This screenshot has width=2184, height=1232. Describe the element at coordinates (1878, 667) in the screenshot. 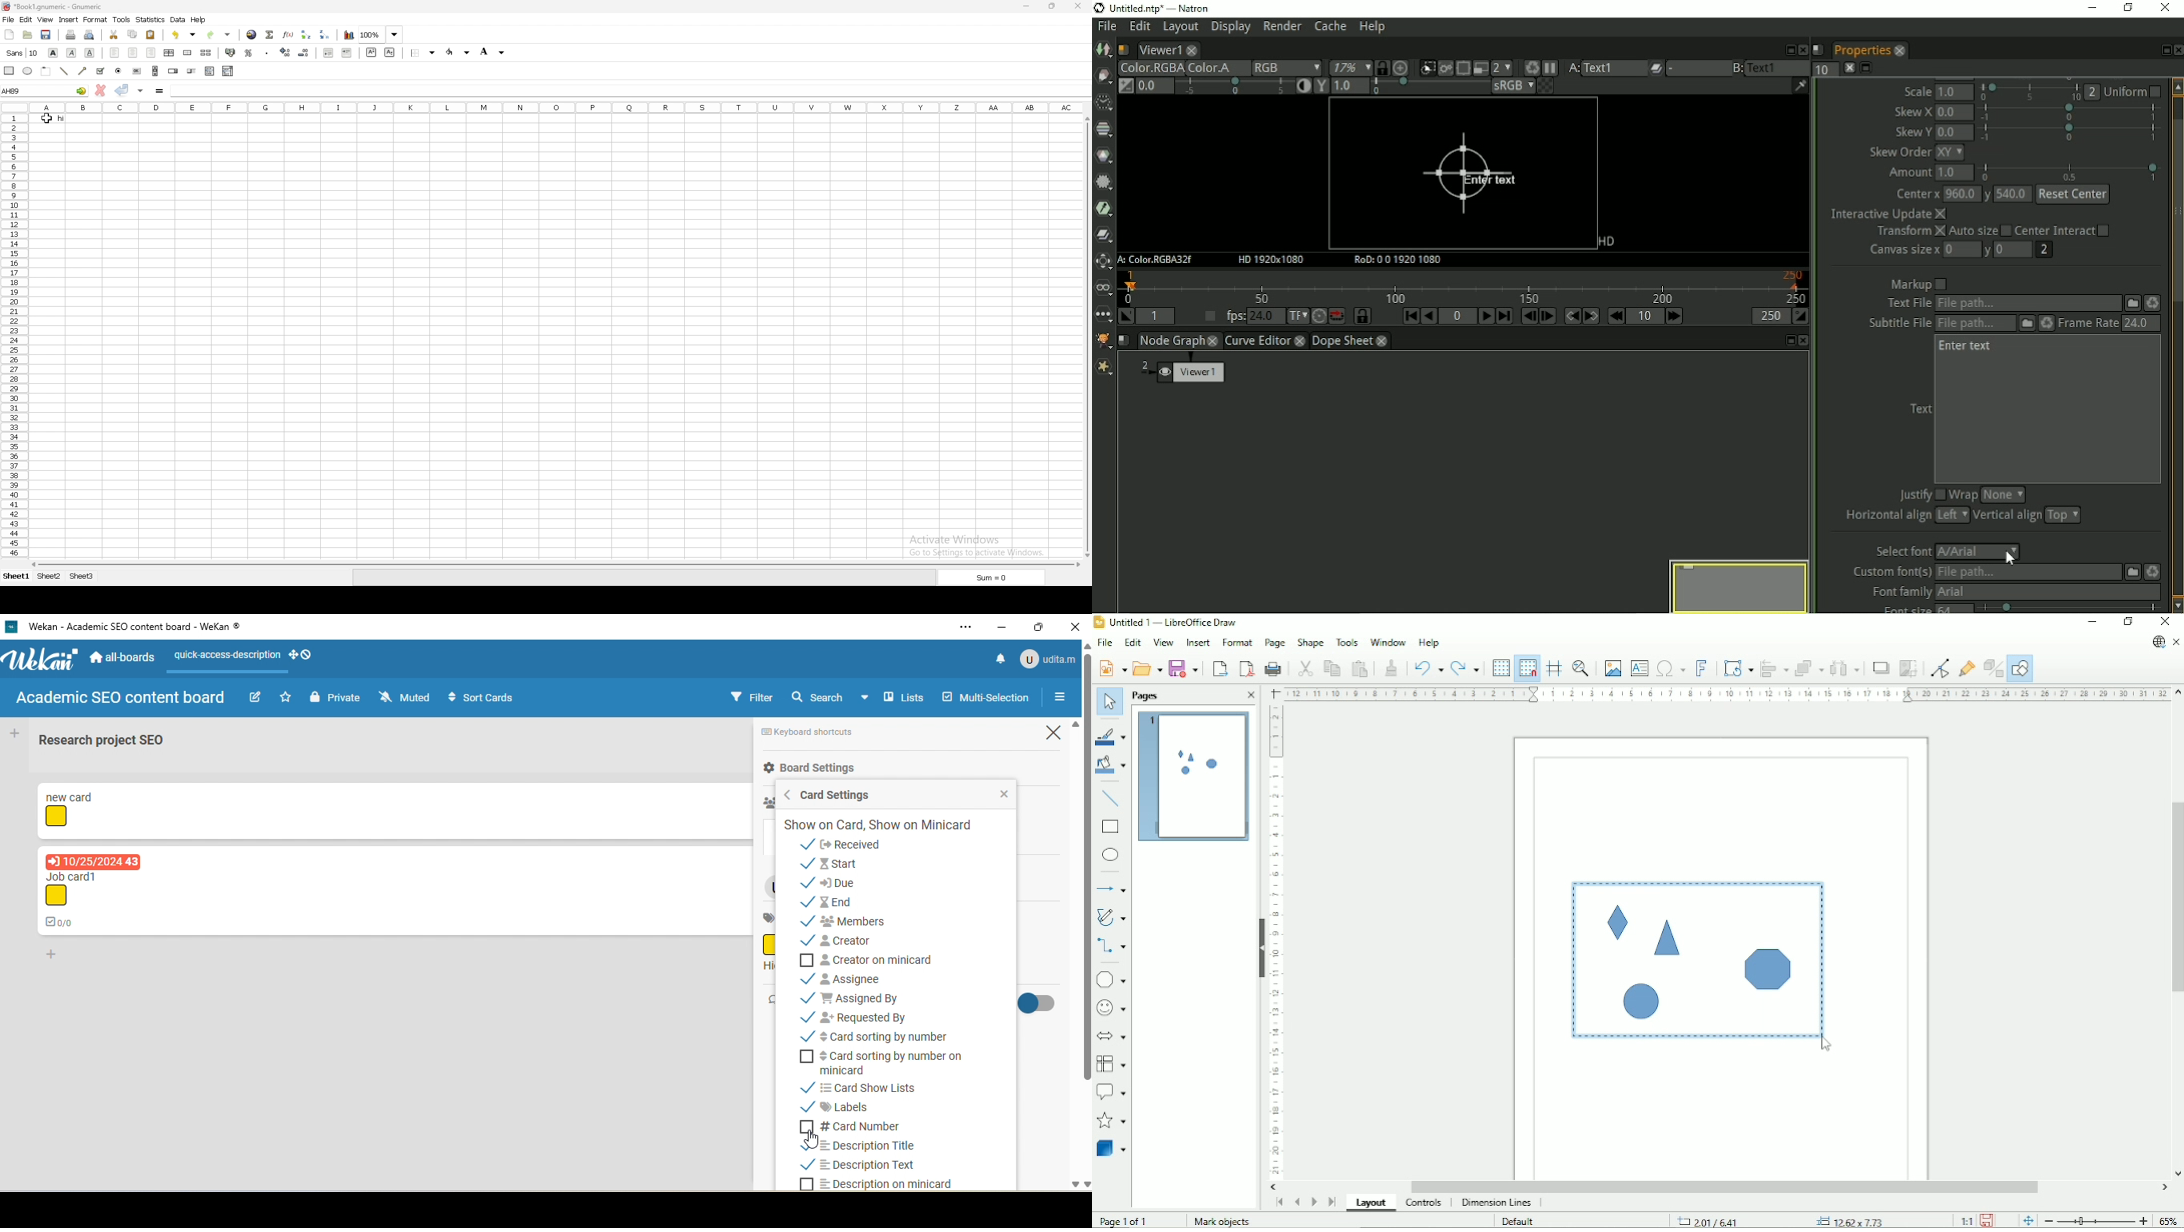

I see `Shadow` at that location.